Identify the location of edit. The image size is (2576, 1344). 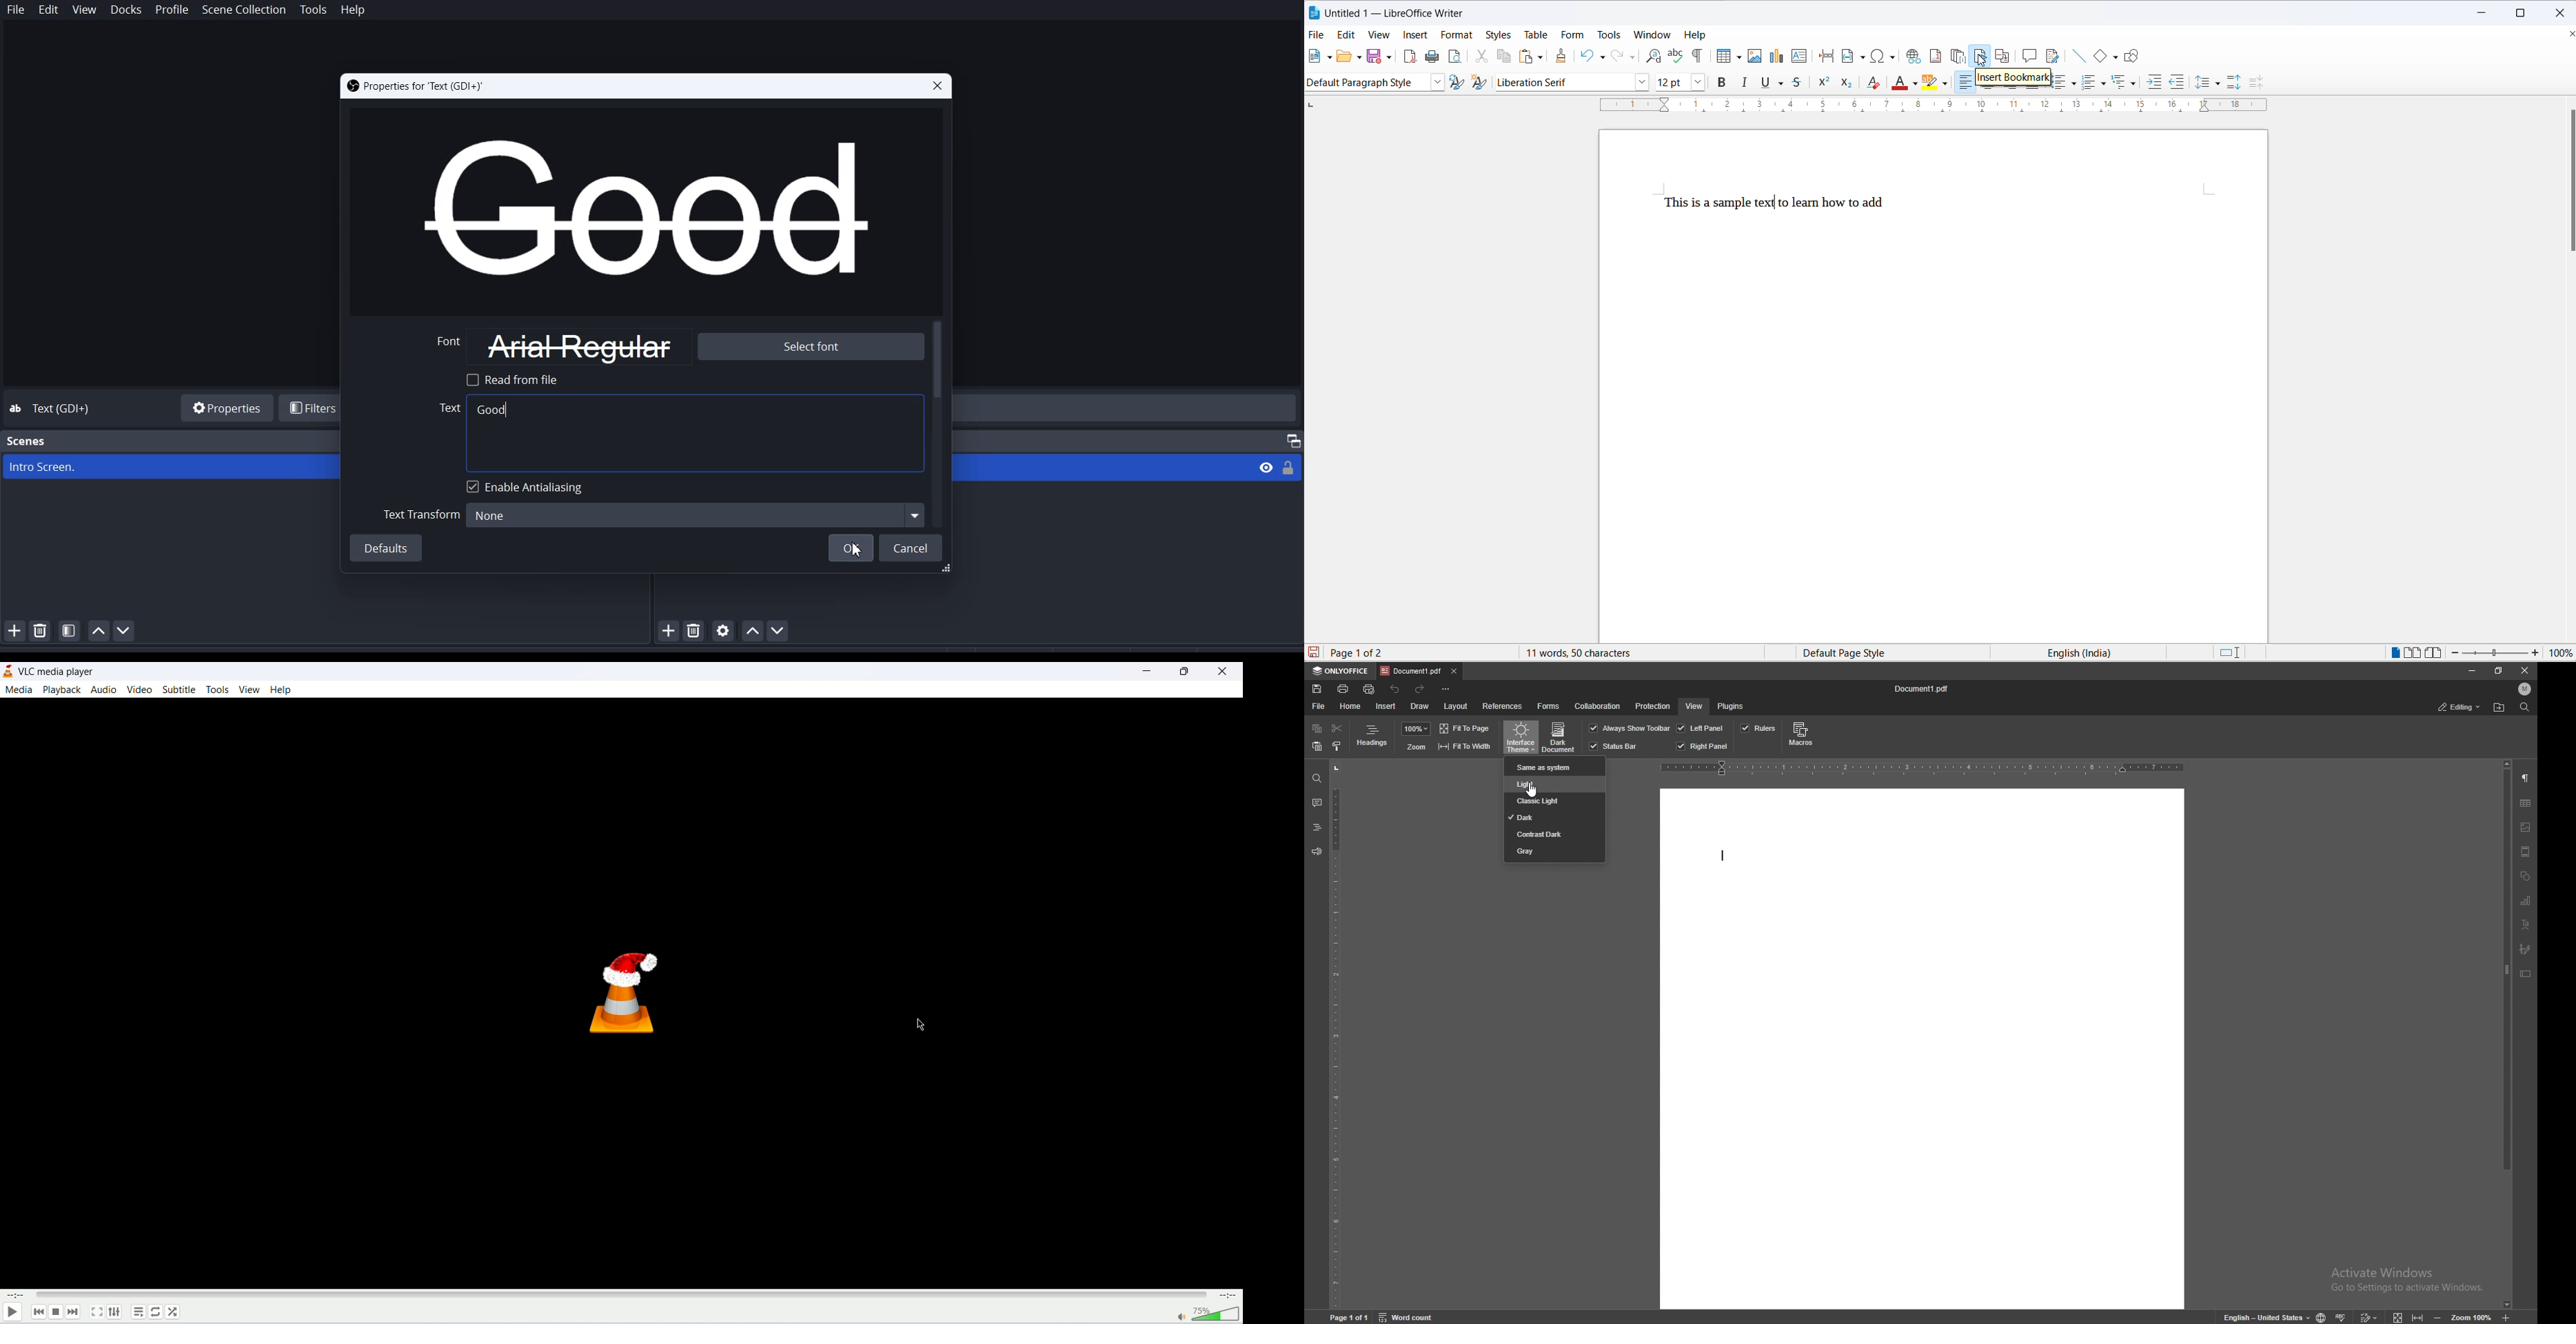
(1346, 34).